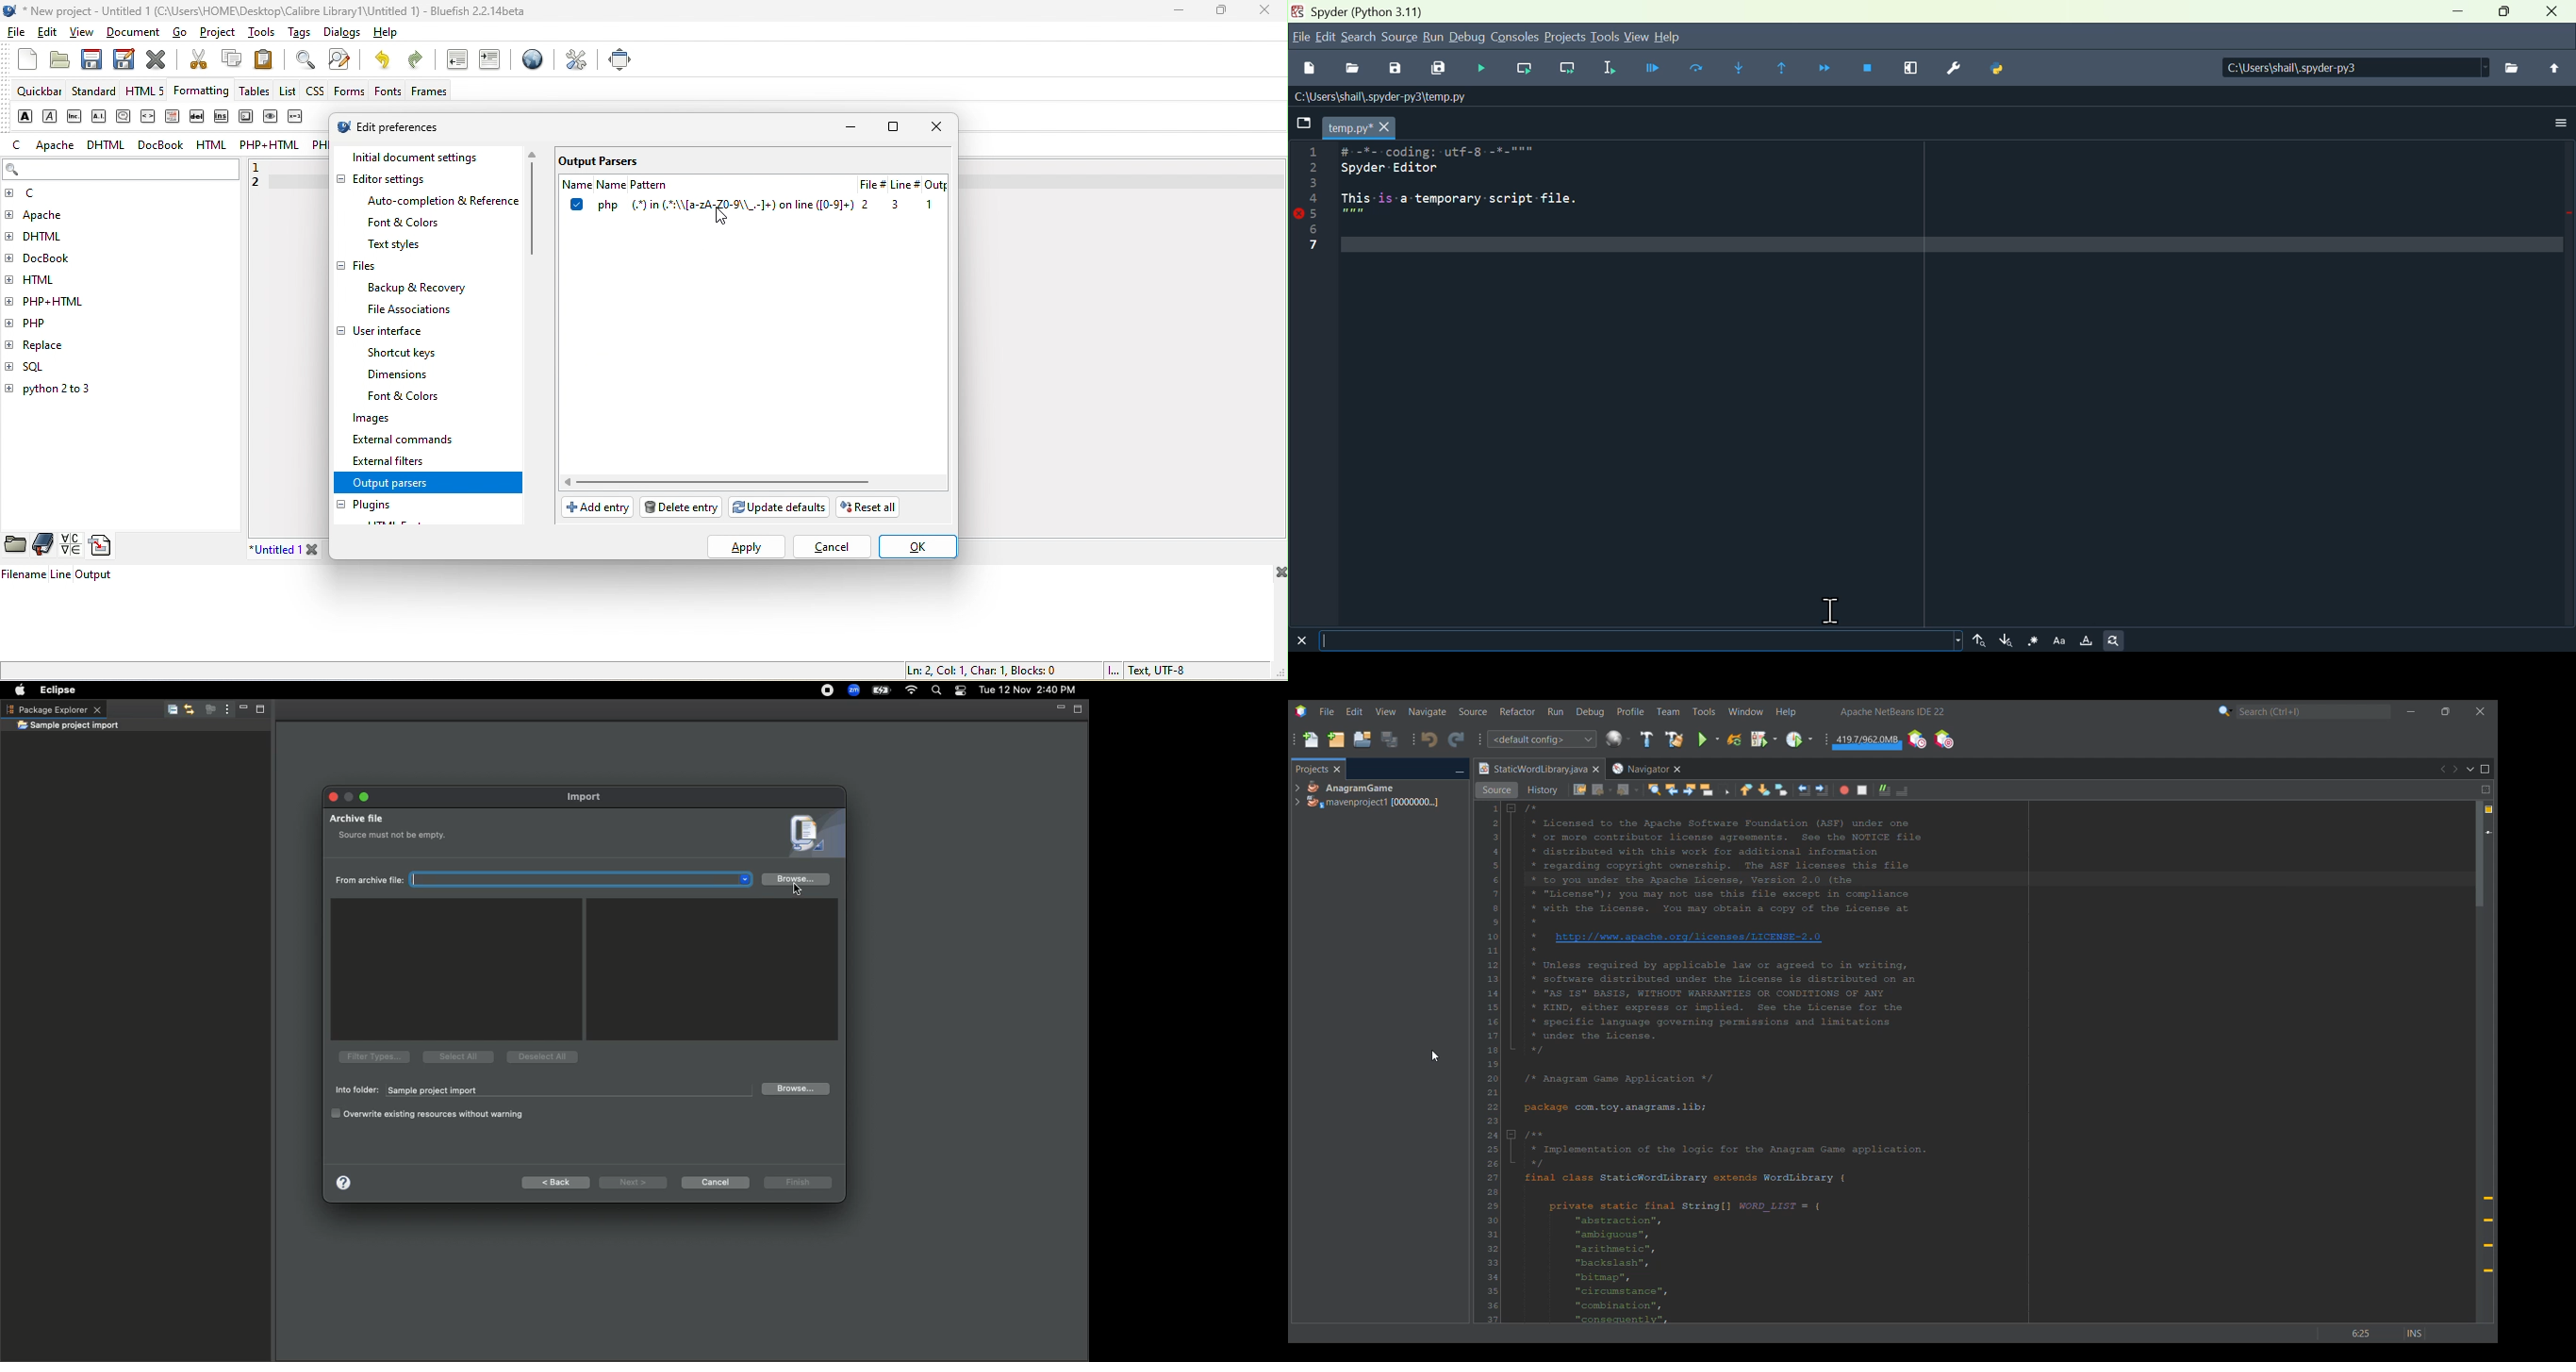 The image size is (2576, 1372). Describe the element at coordinates (46, 322) in the screenshot. I see `php` at that location.